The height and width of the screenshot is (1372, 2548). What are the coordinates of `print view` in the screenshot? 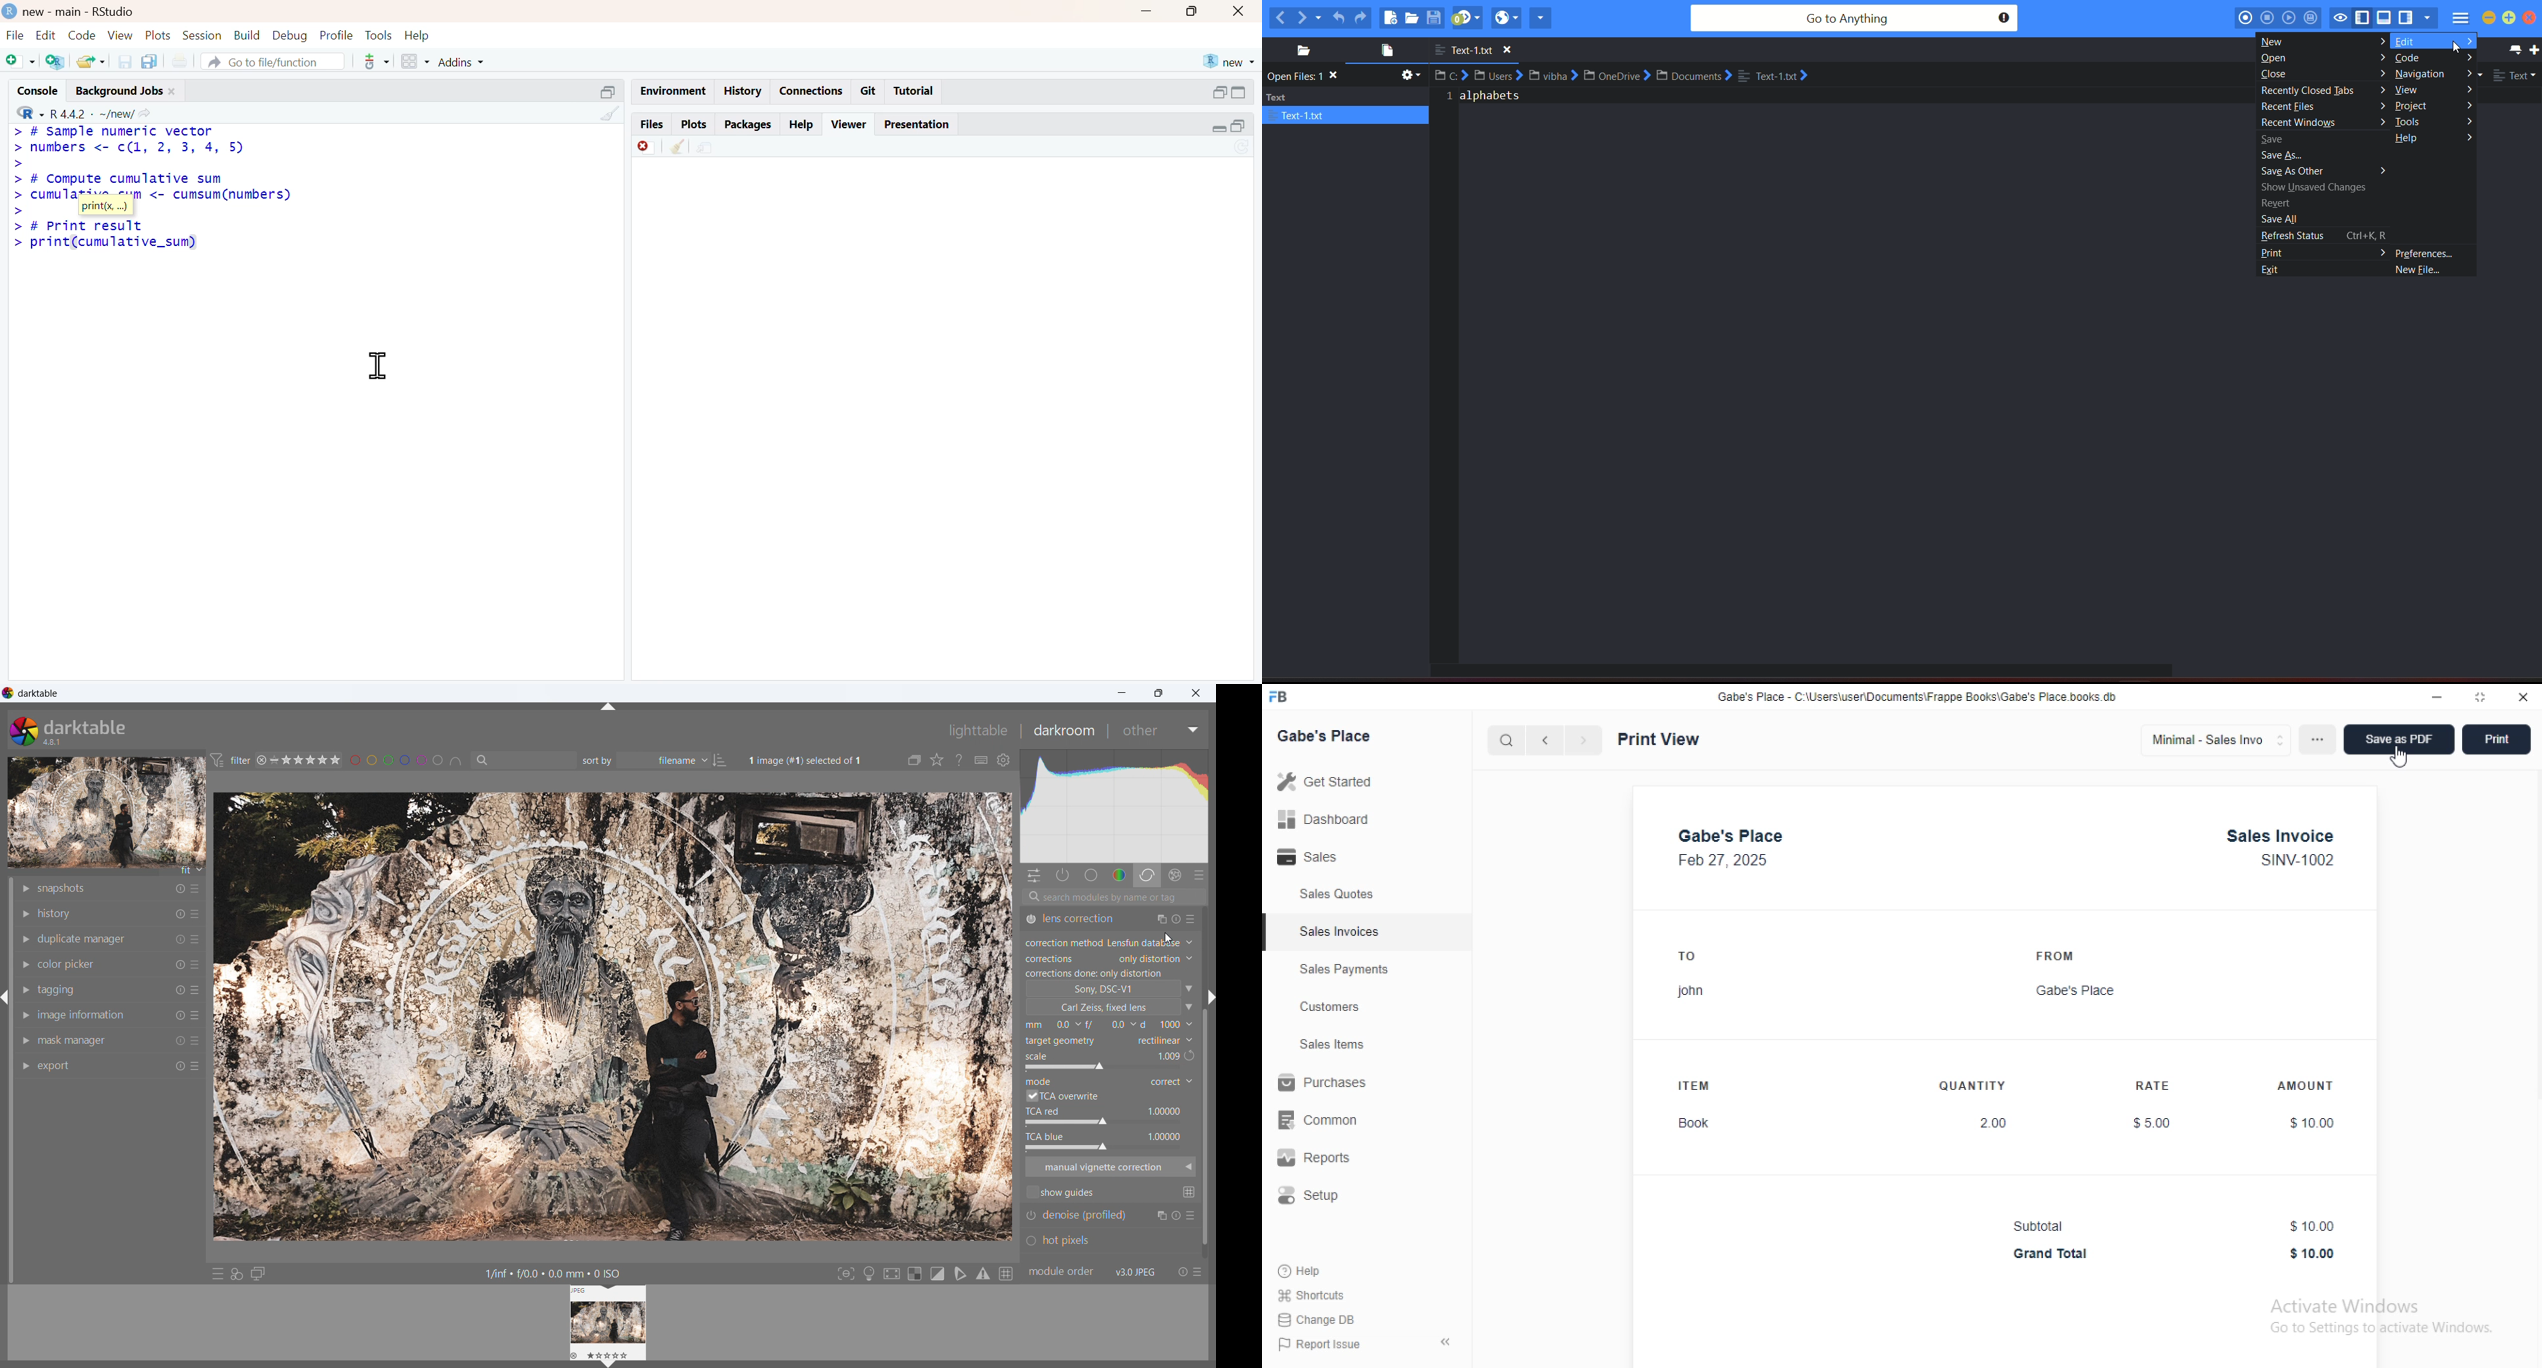 It's located at (1658, 740).